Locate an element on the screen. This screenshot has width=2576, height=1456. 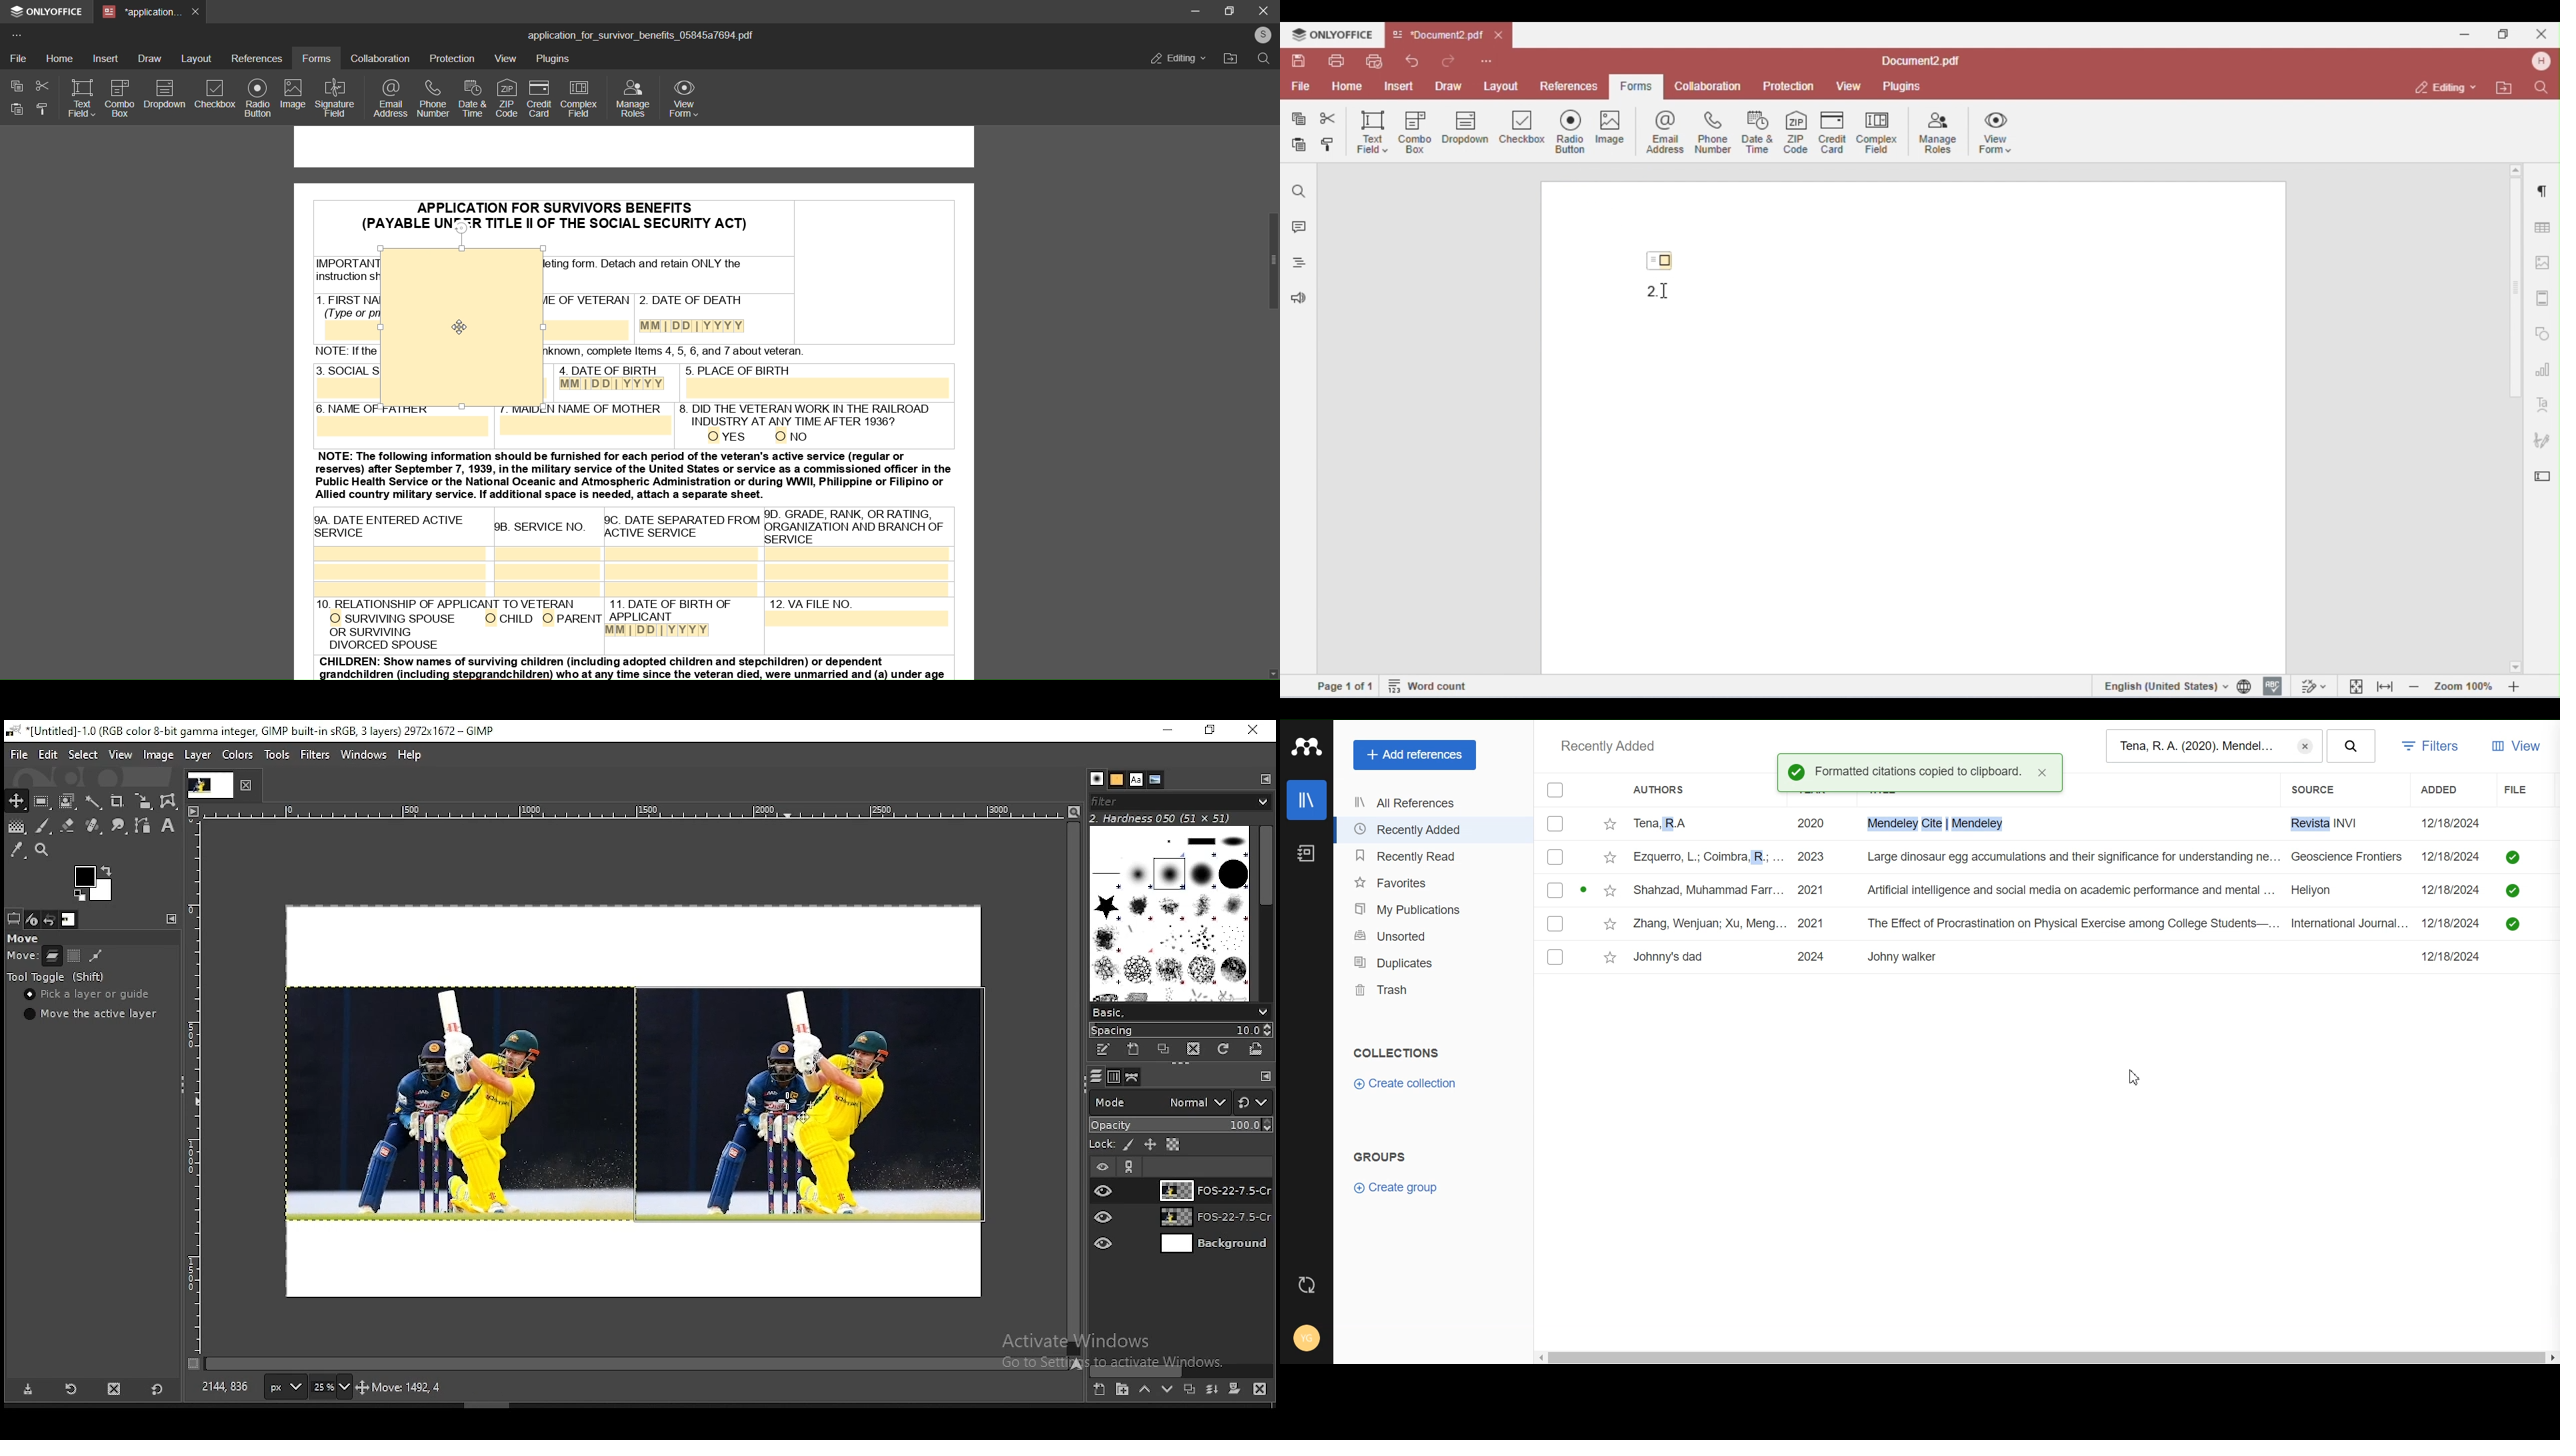
12/18/2024 is located at coordinates (2455, 889).